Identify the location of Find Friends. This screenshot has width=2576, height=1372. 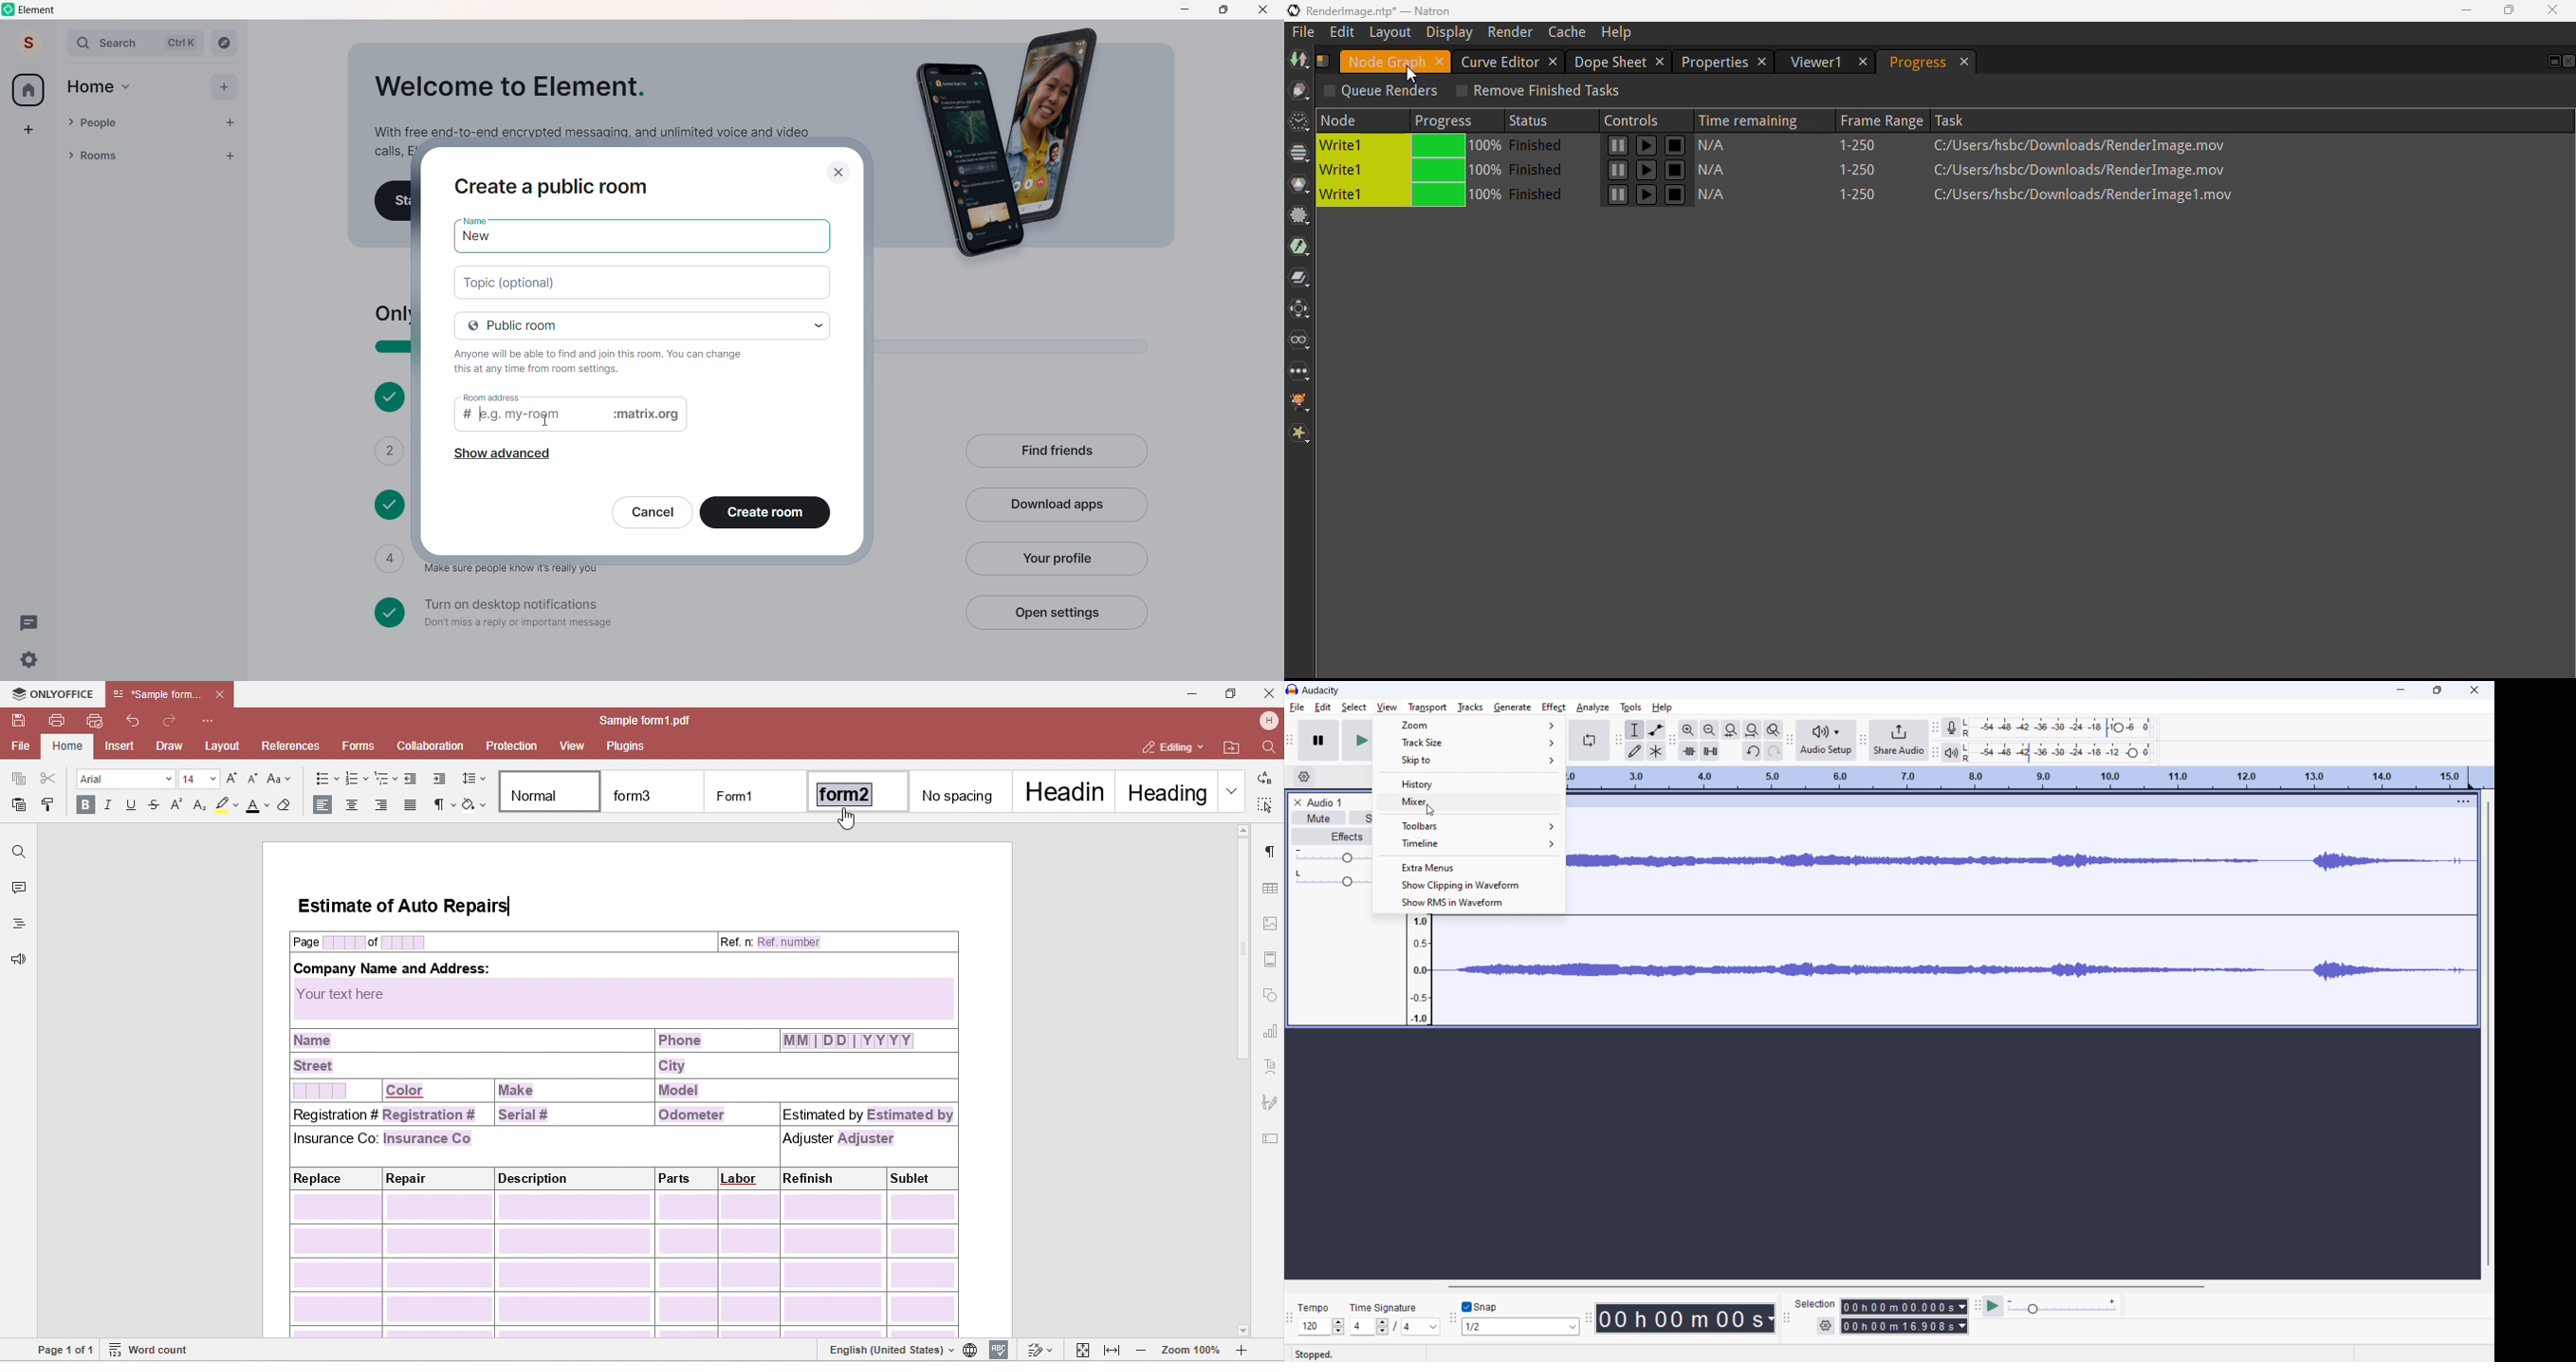
(1056, 452).